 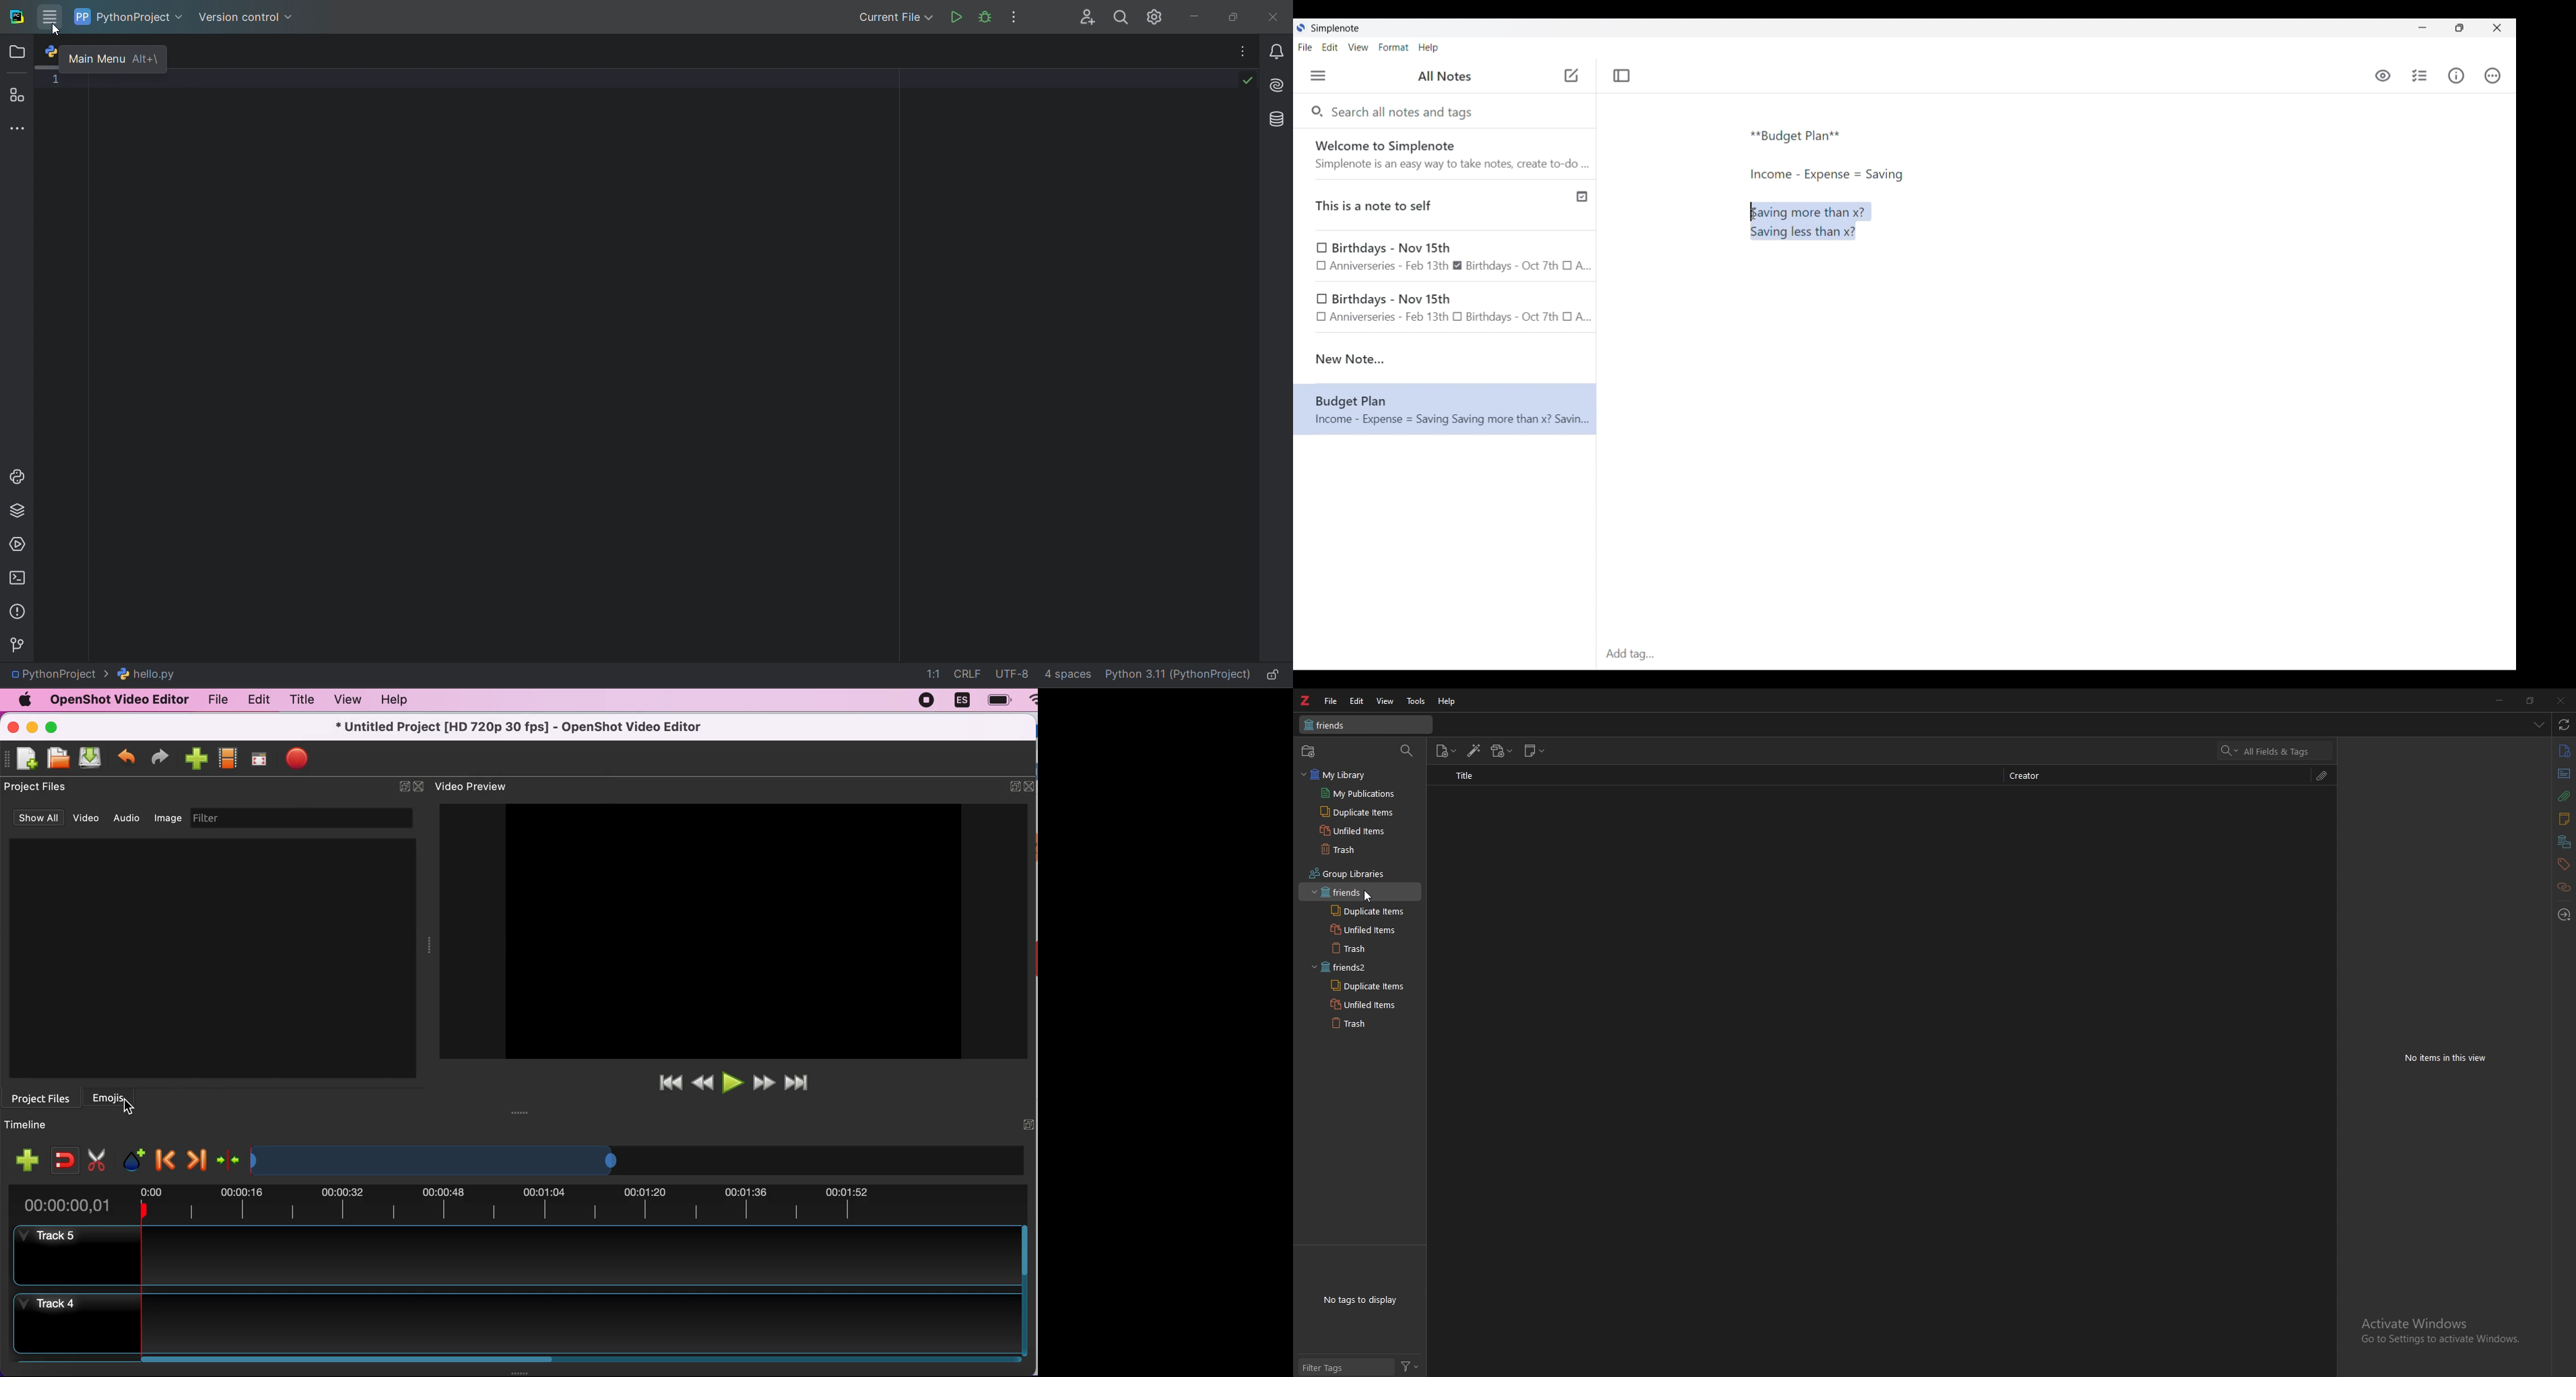 What do you see at coordinates (1753, 214) in the screenshot?
I see `Cursor unchanged after selecting text` at bounding box center [1753, 214].